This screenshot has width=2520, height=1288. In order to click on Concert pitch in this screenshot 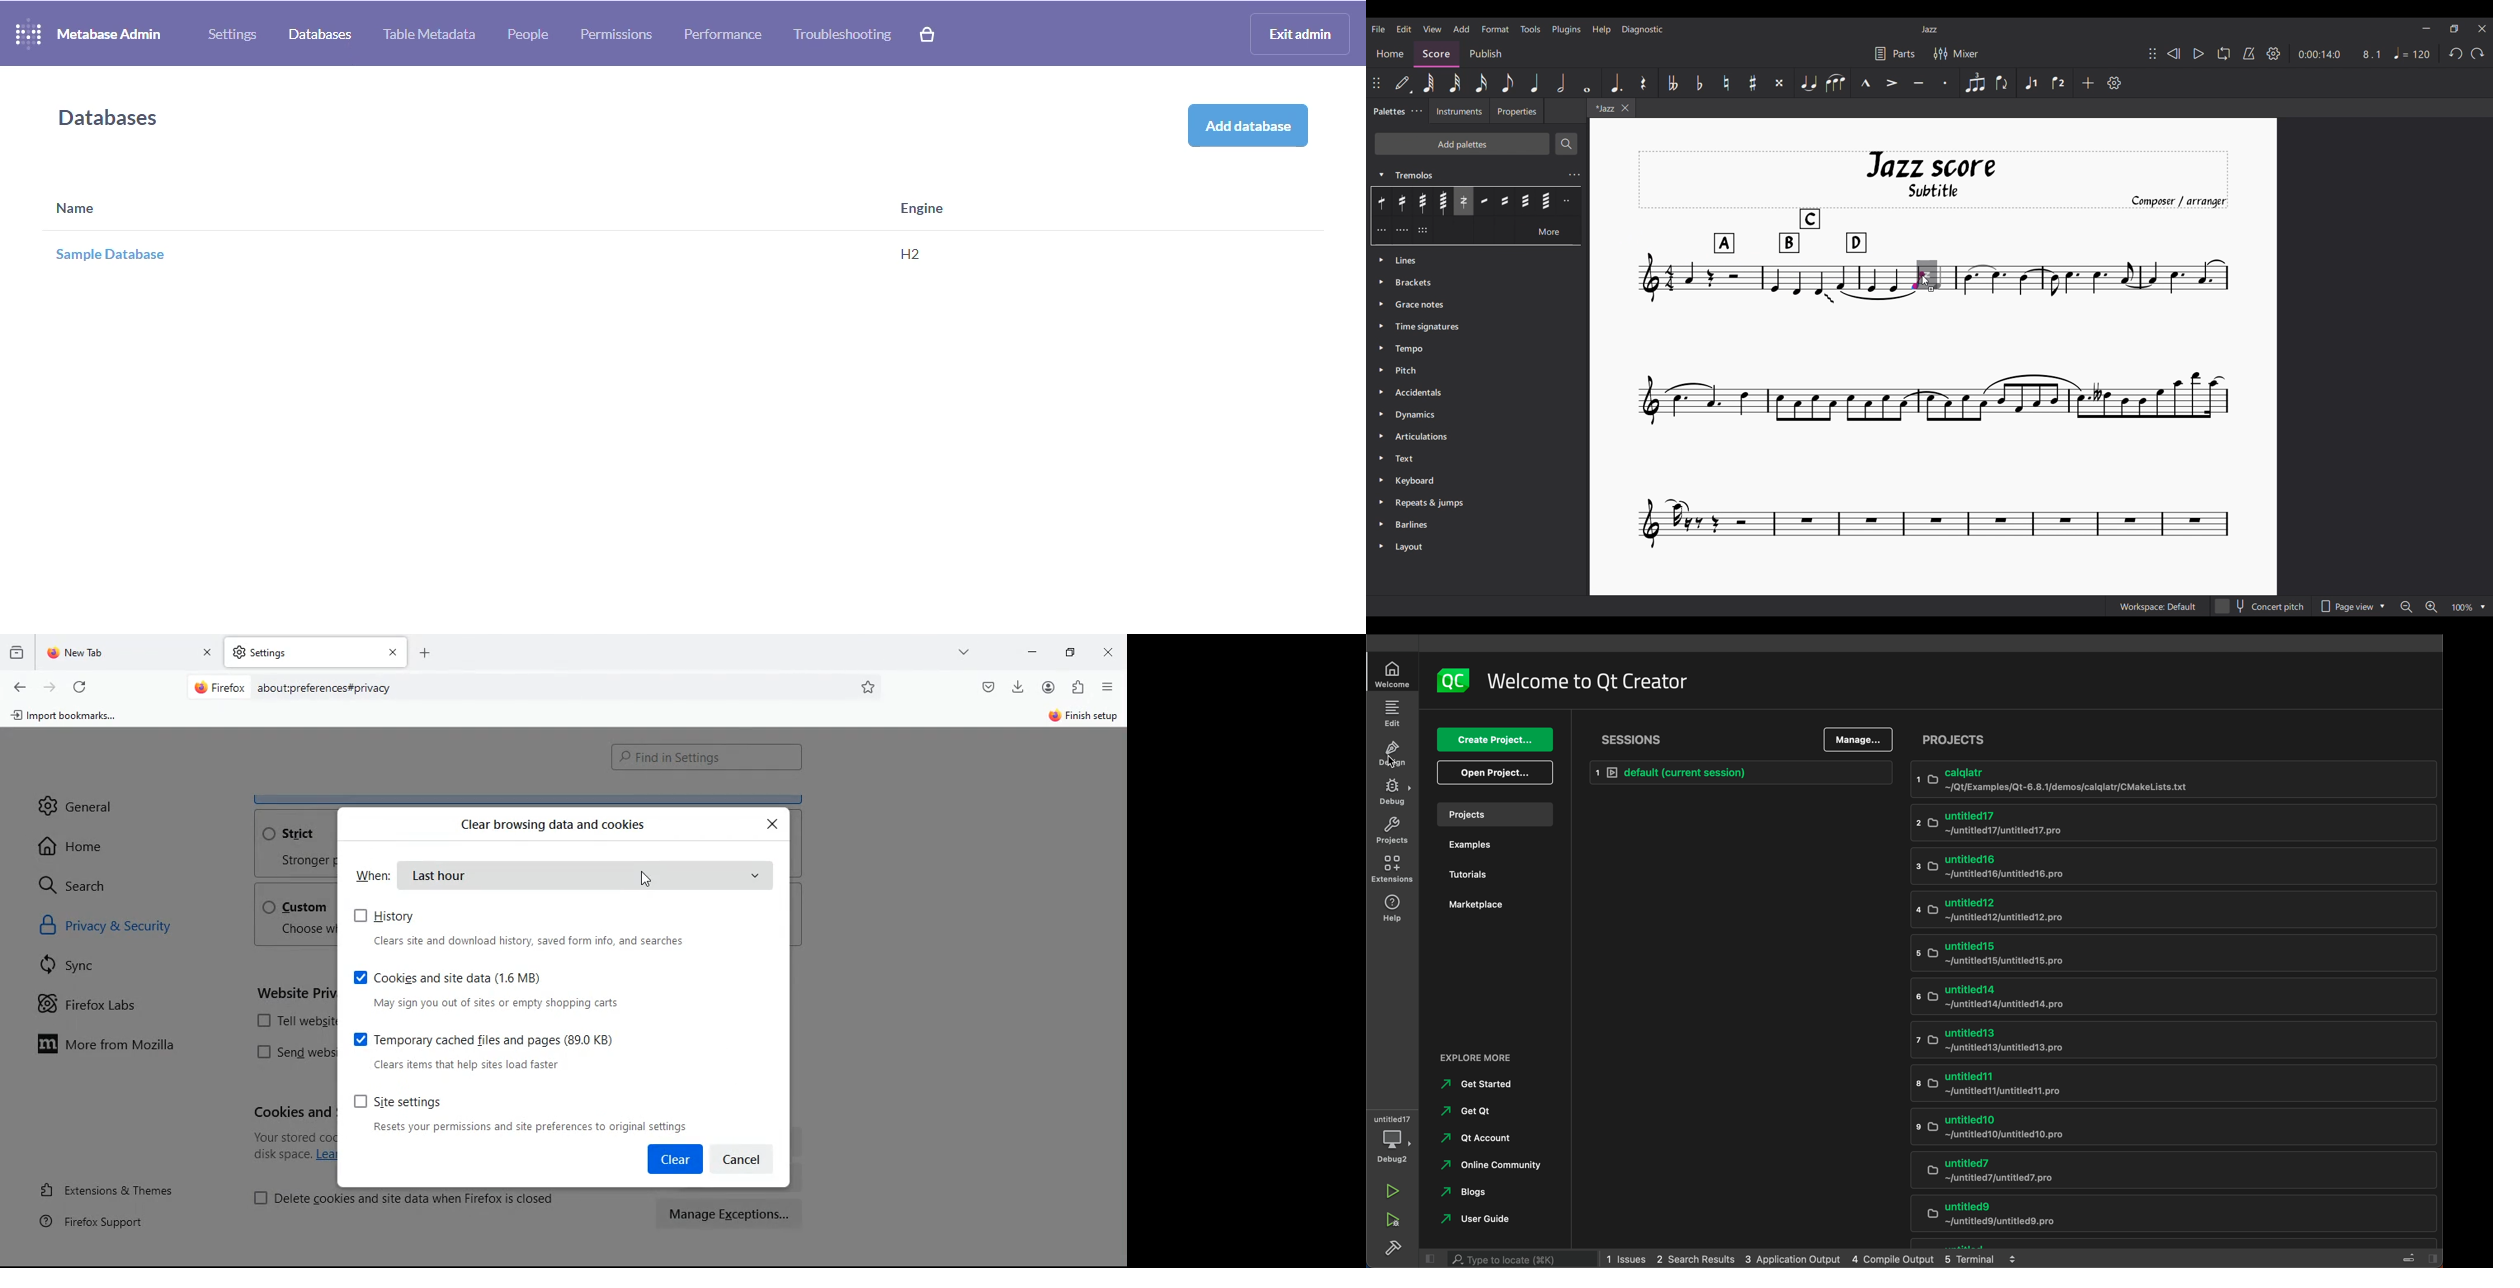, I will do `click(2259, 606)`.